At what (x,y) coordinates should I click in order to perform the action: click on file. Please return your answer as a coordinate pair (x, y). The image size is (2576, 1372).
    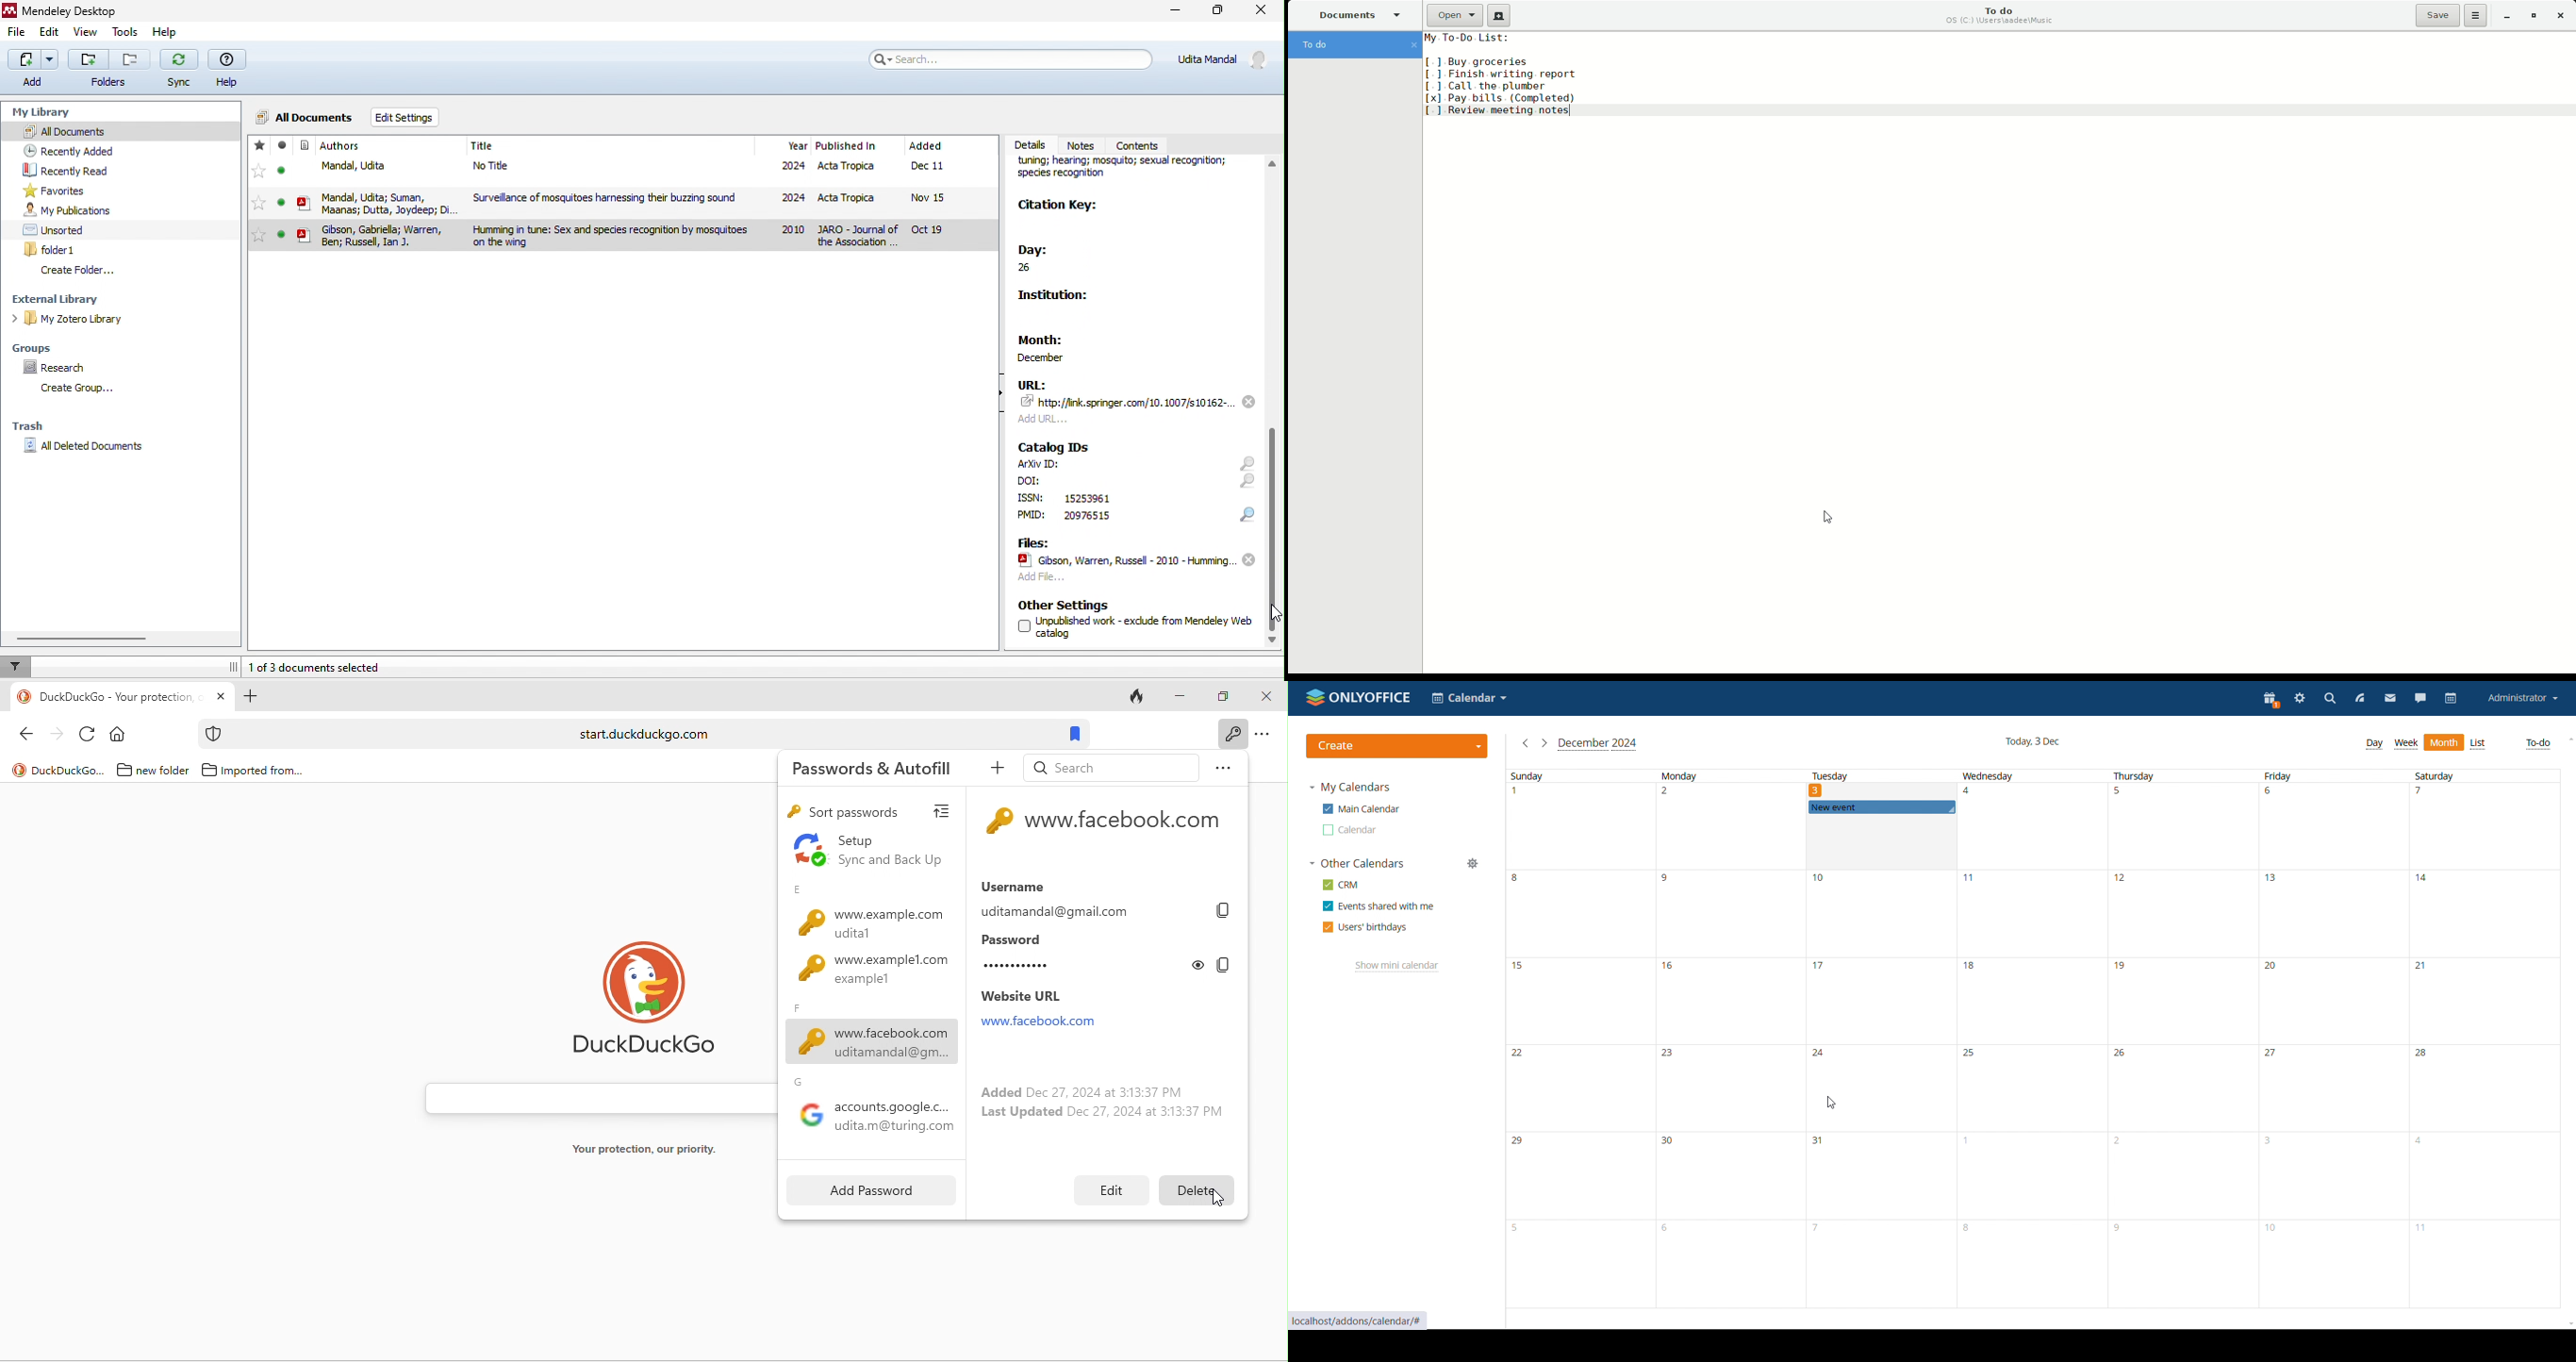
    Looking at the image, I should click on (657, 201).